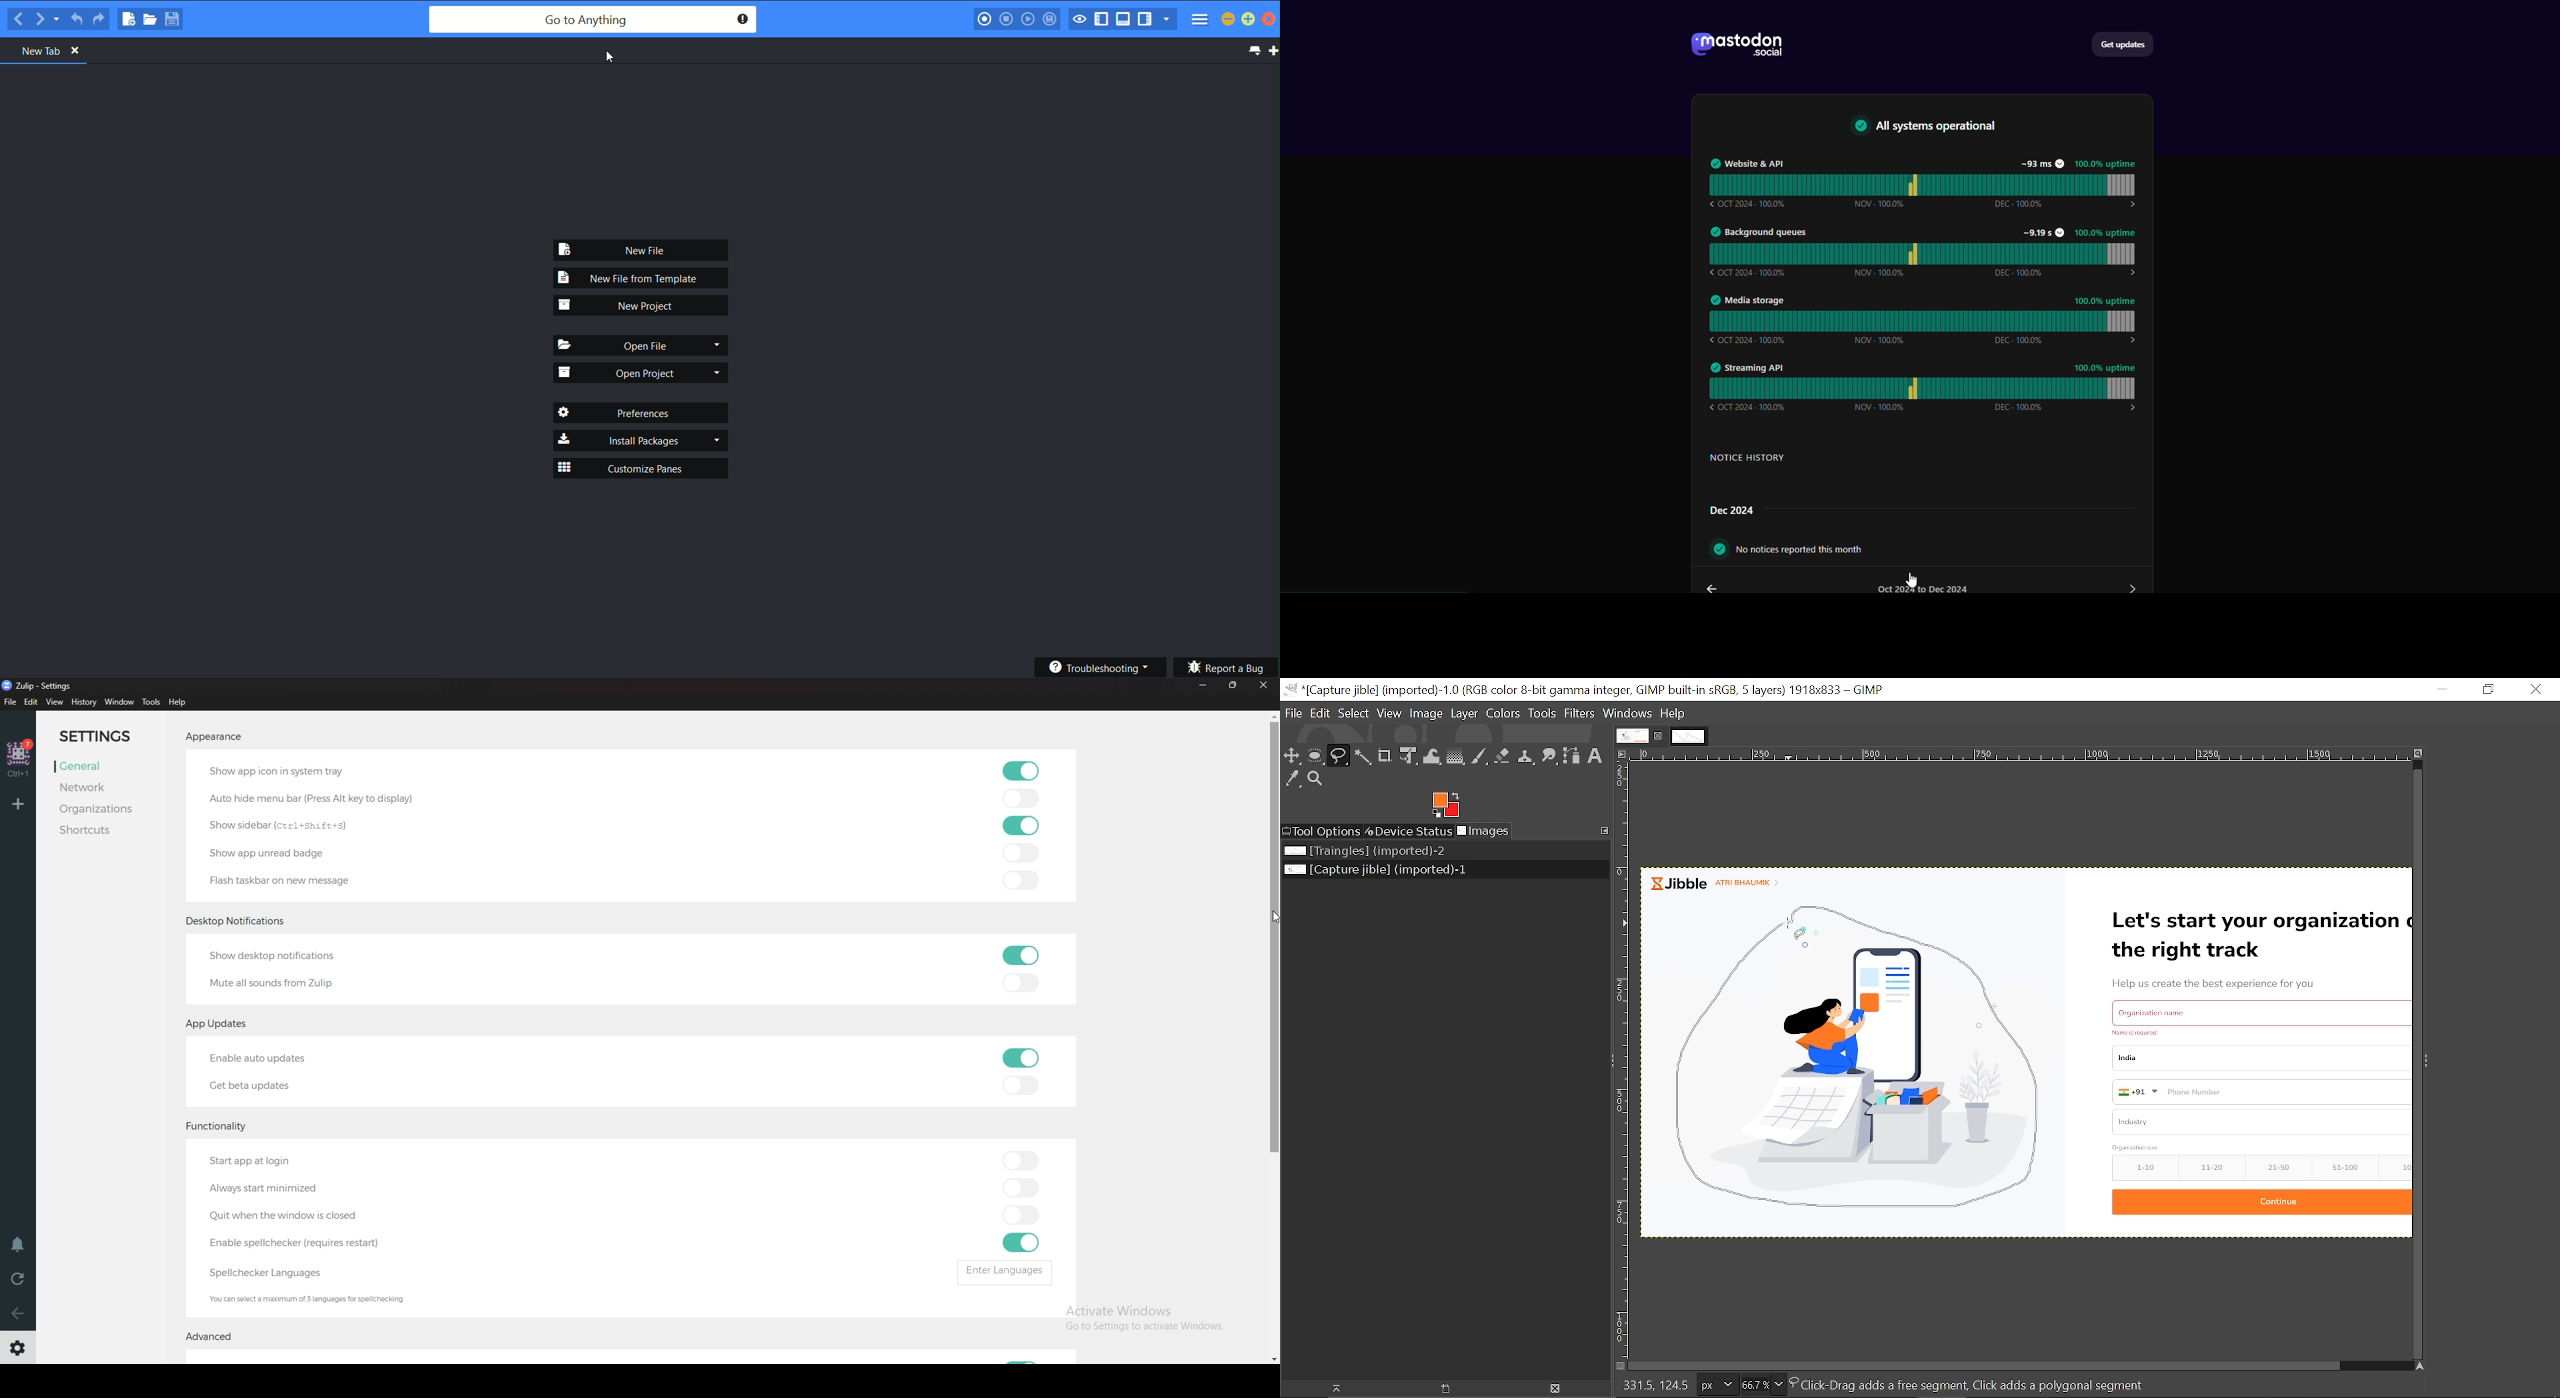  Describe the element at coordinates (1832, 548) in the screenshot. I see `instruction` at that location.